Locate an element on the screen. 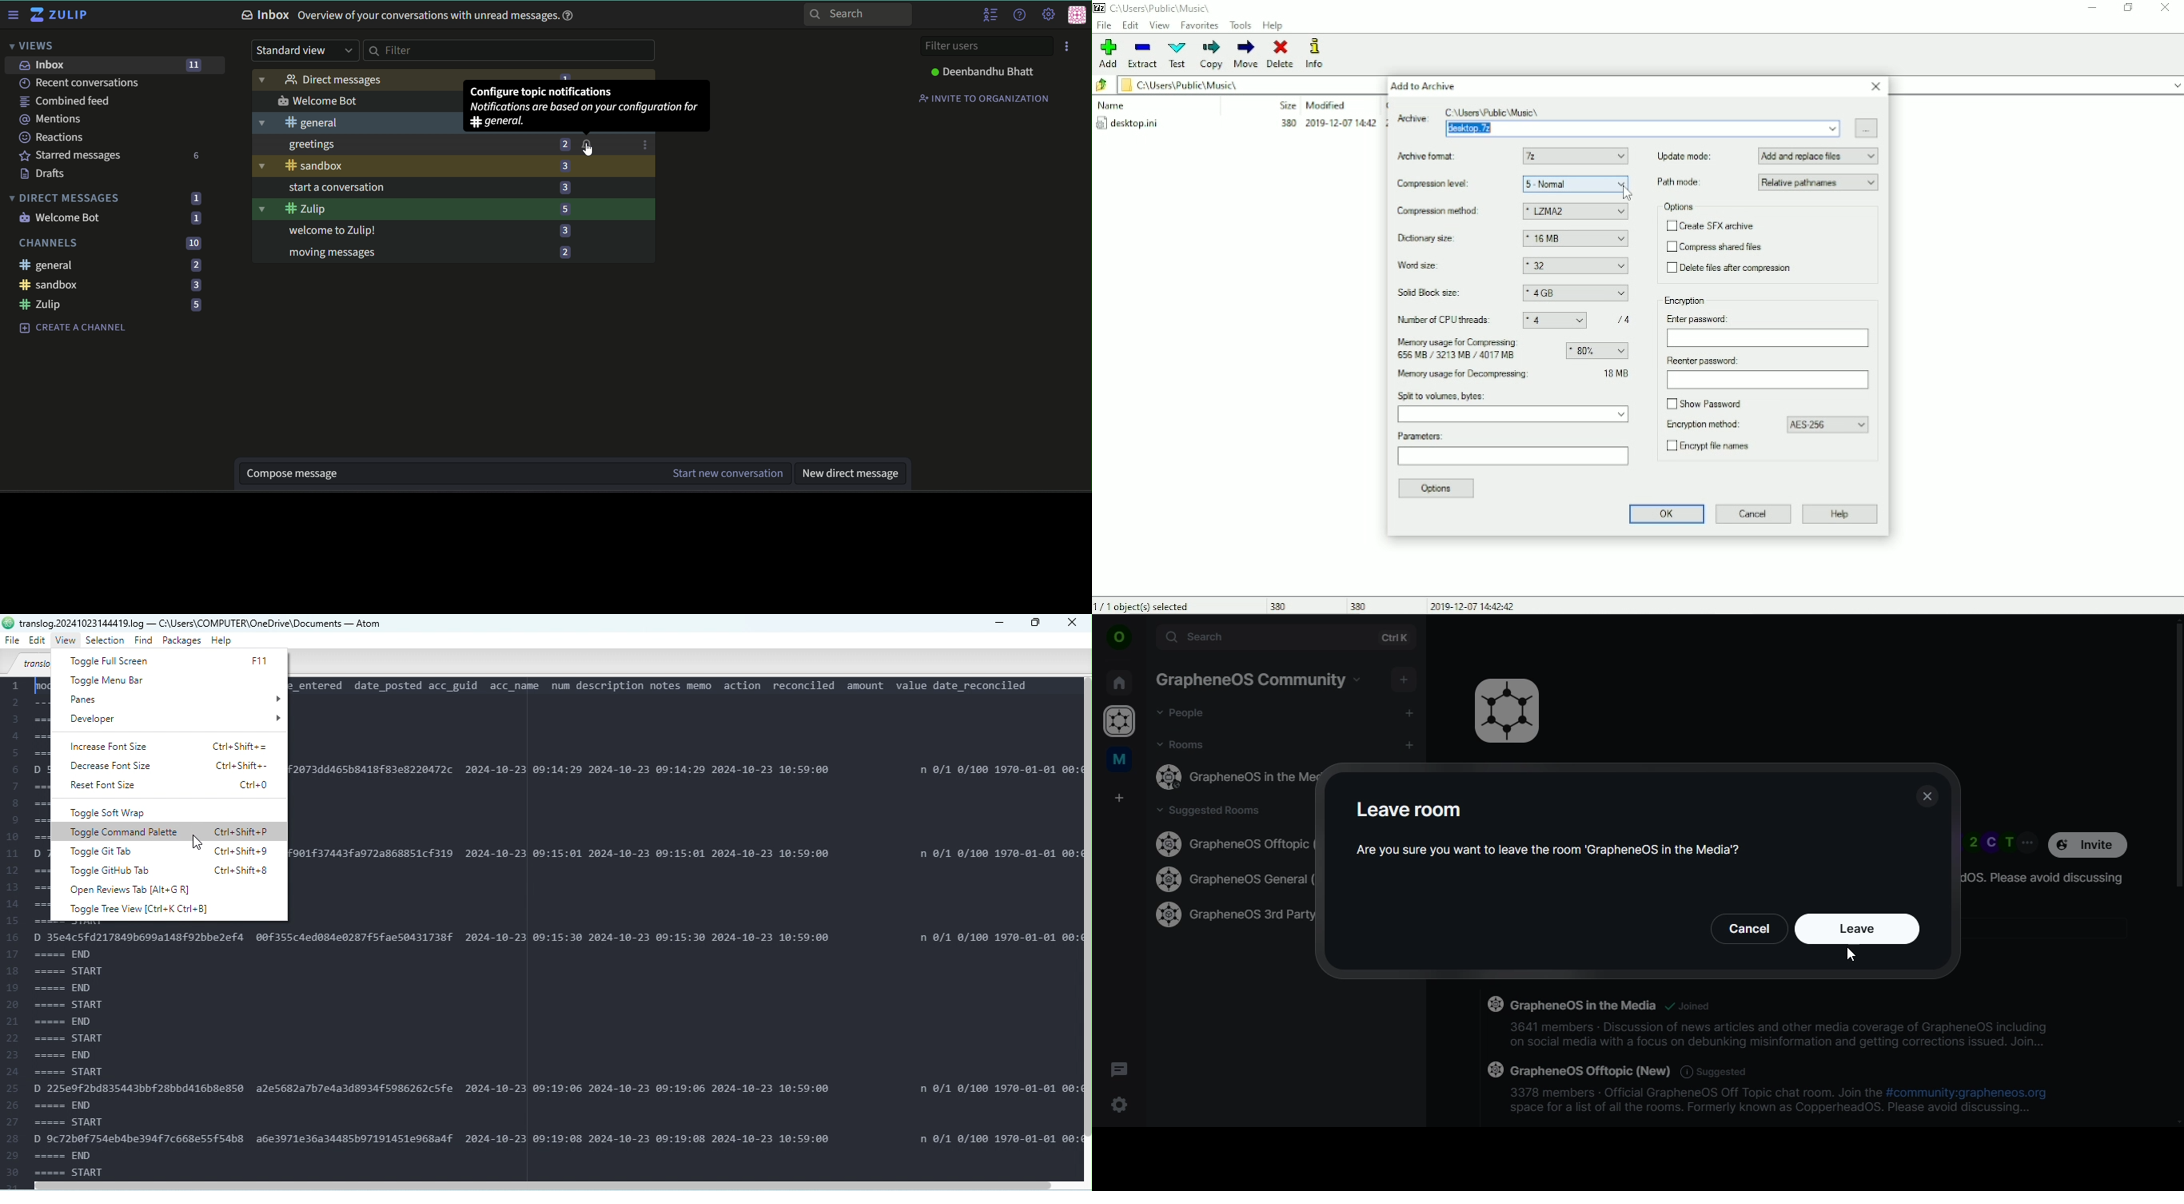  Compress shared files is located at coordinates (1716, 247).